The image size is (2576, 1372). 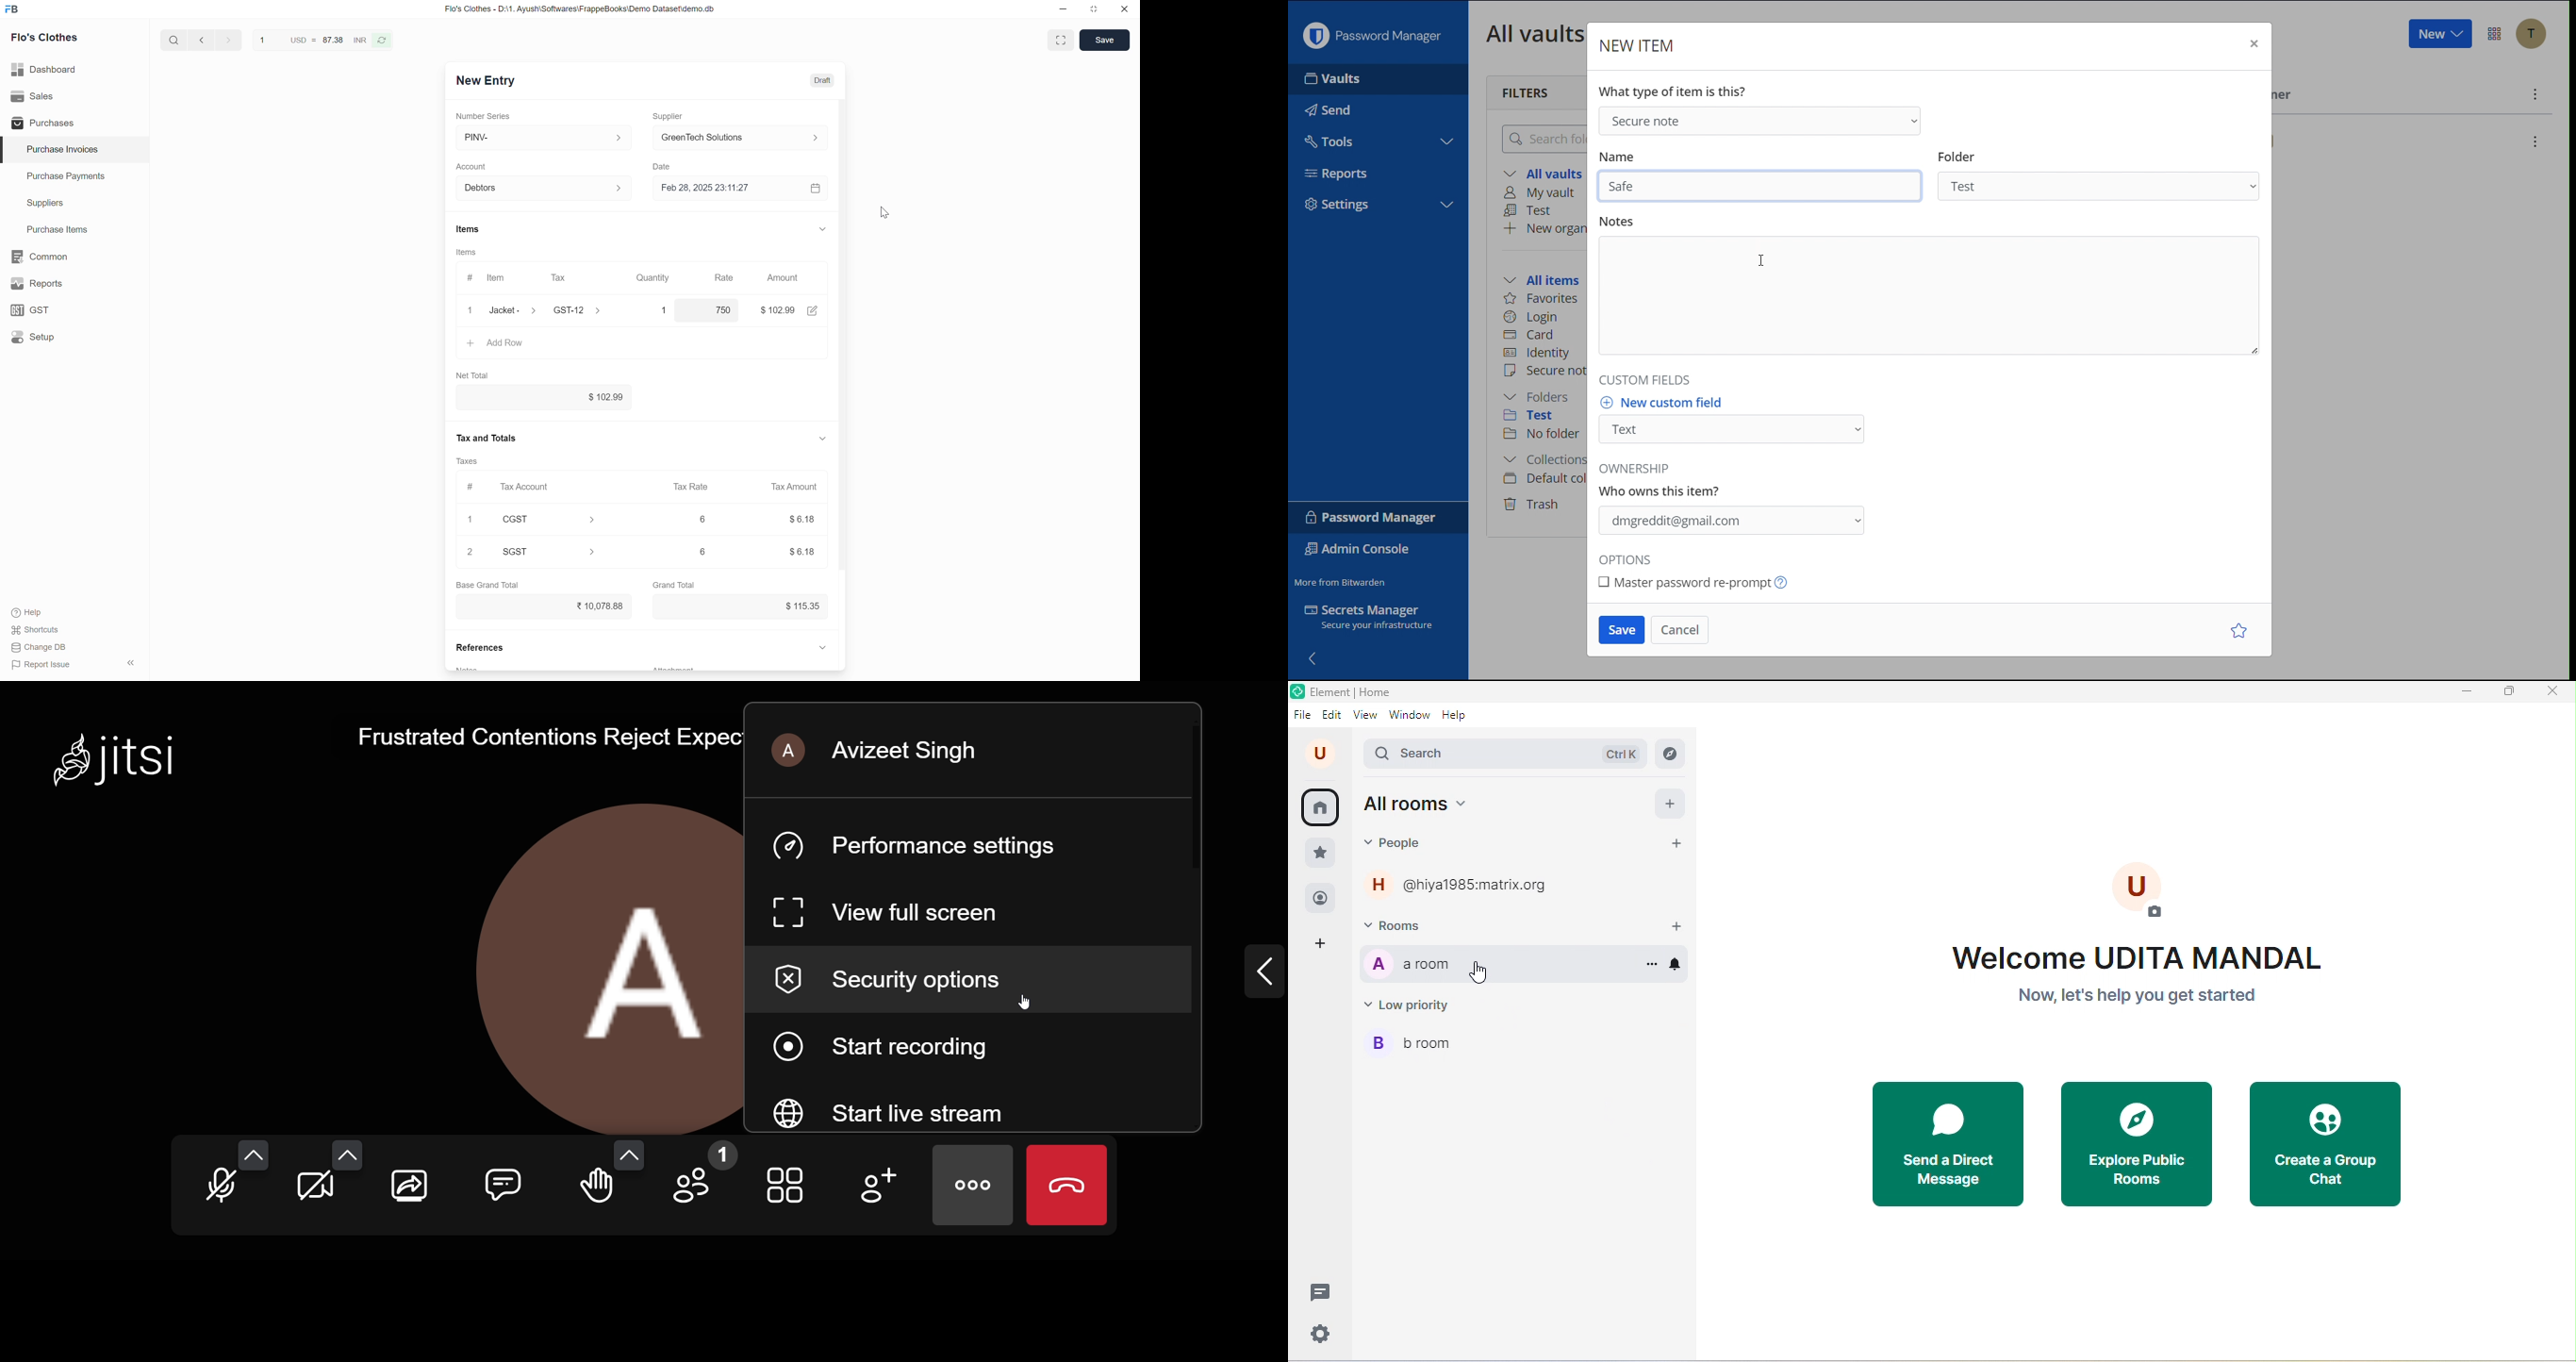 What do you see at coordinates (2242, 630) in the screenshot?
I see `Star` at bounding box center [2242, 630].